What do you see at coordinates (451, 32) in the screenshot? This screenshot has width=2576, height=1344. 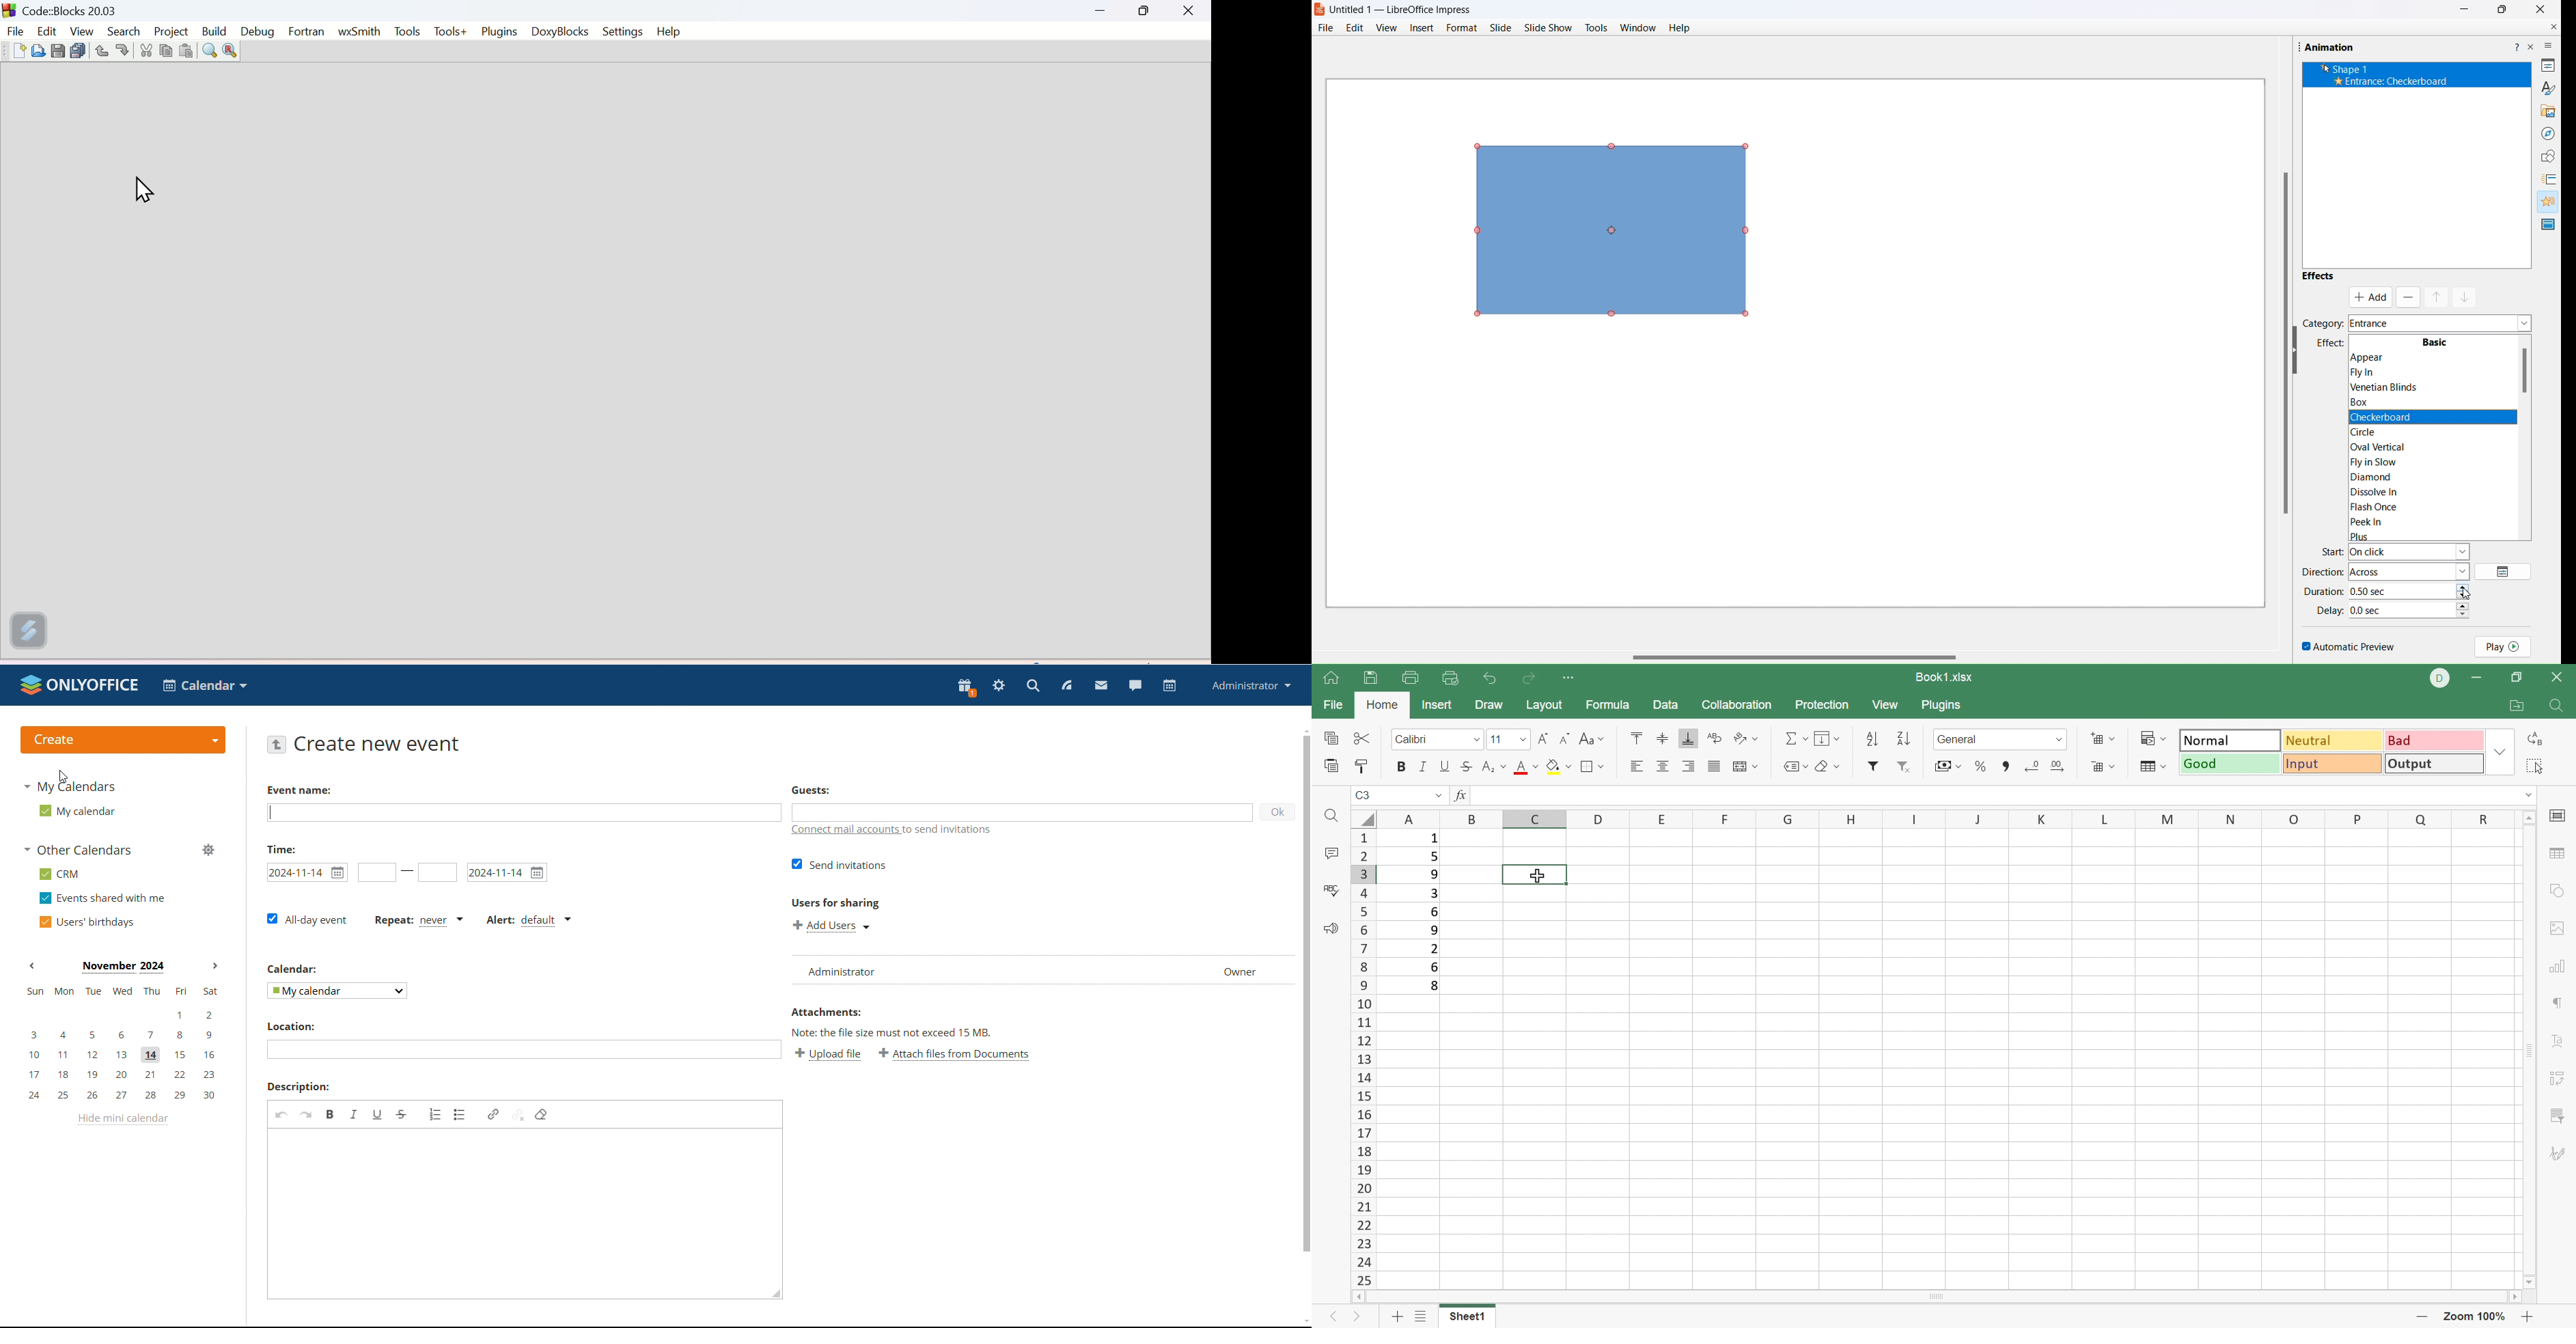 I see `Tools+` at bounding box center [451, 32].